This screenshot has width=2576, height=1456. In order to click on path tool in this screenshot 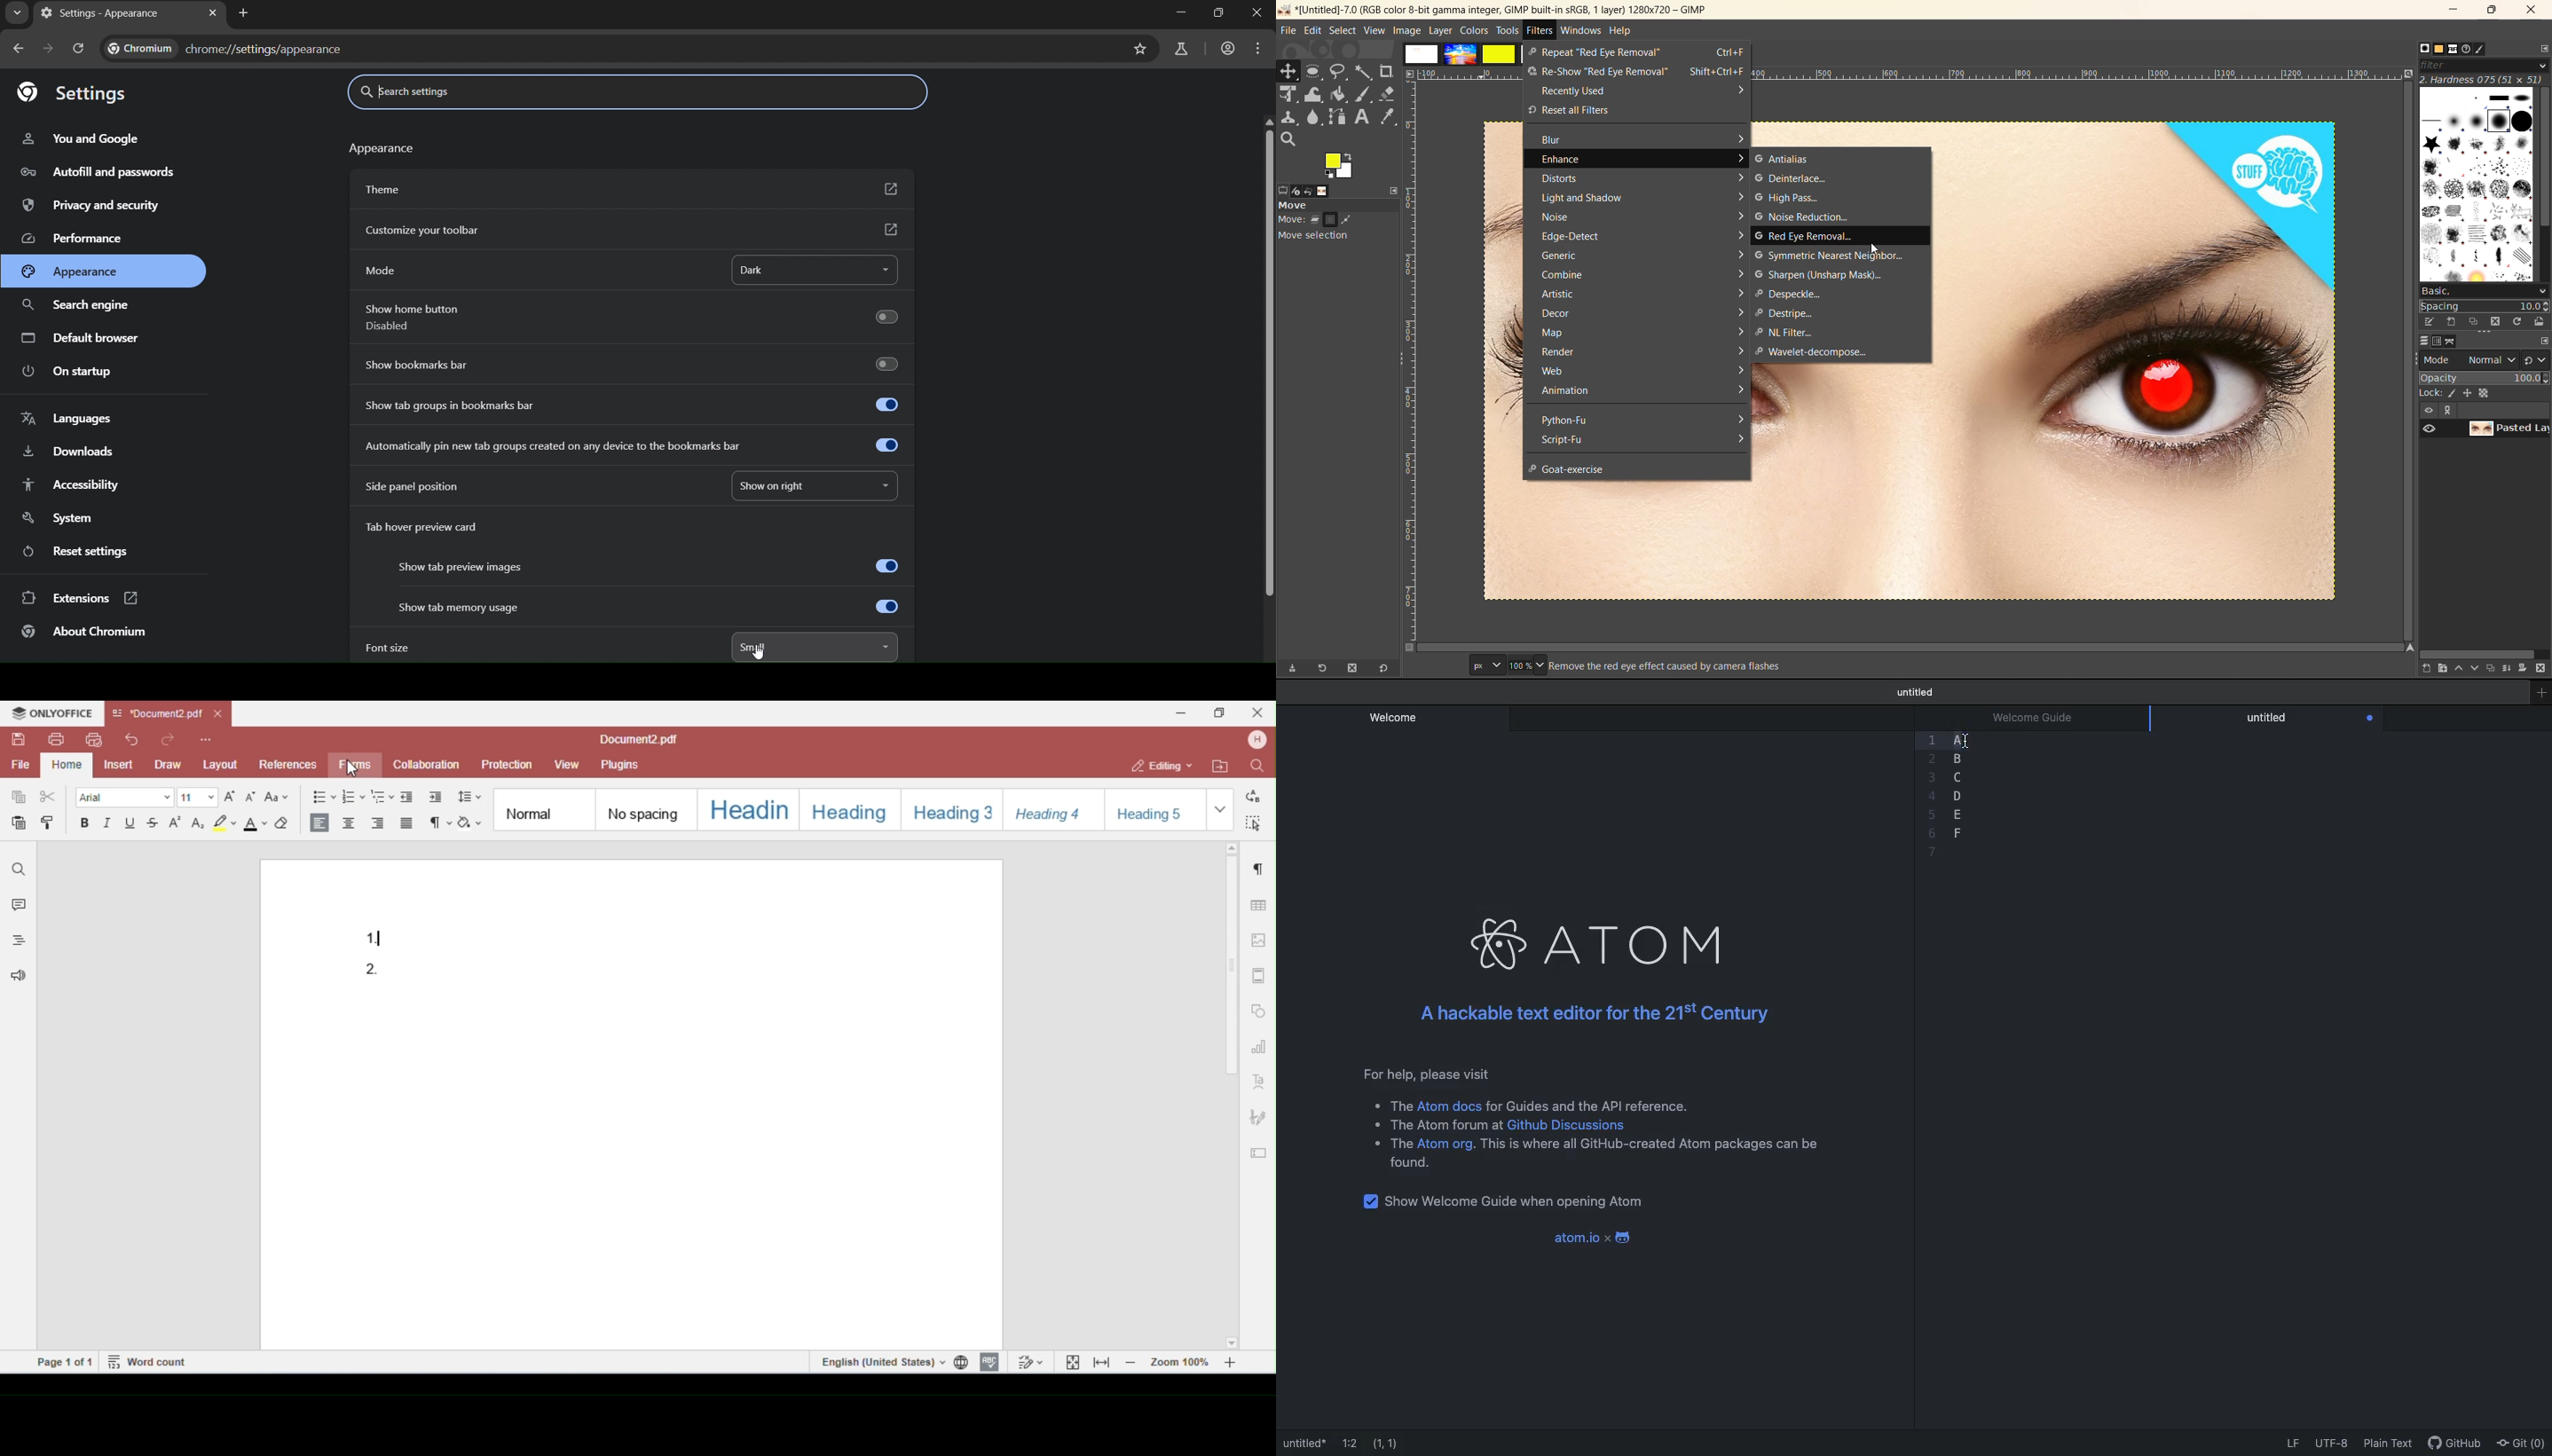, I will do `click(1336, 116)`.